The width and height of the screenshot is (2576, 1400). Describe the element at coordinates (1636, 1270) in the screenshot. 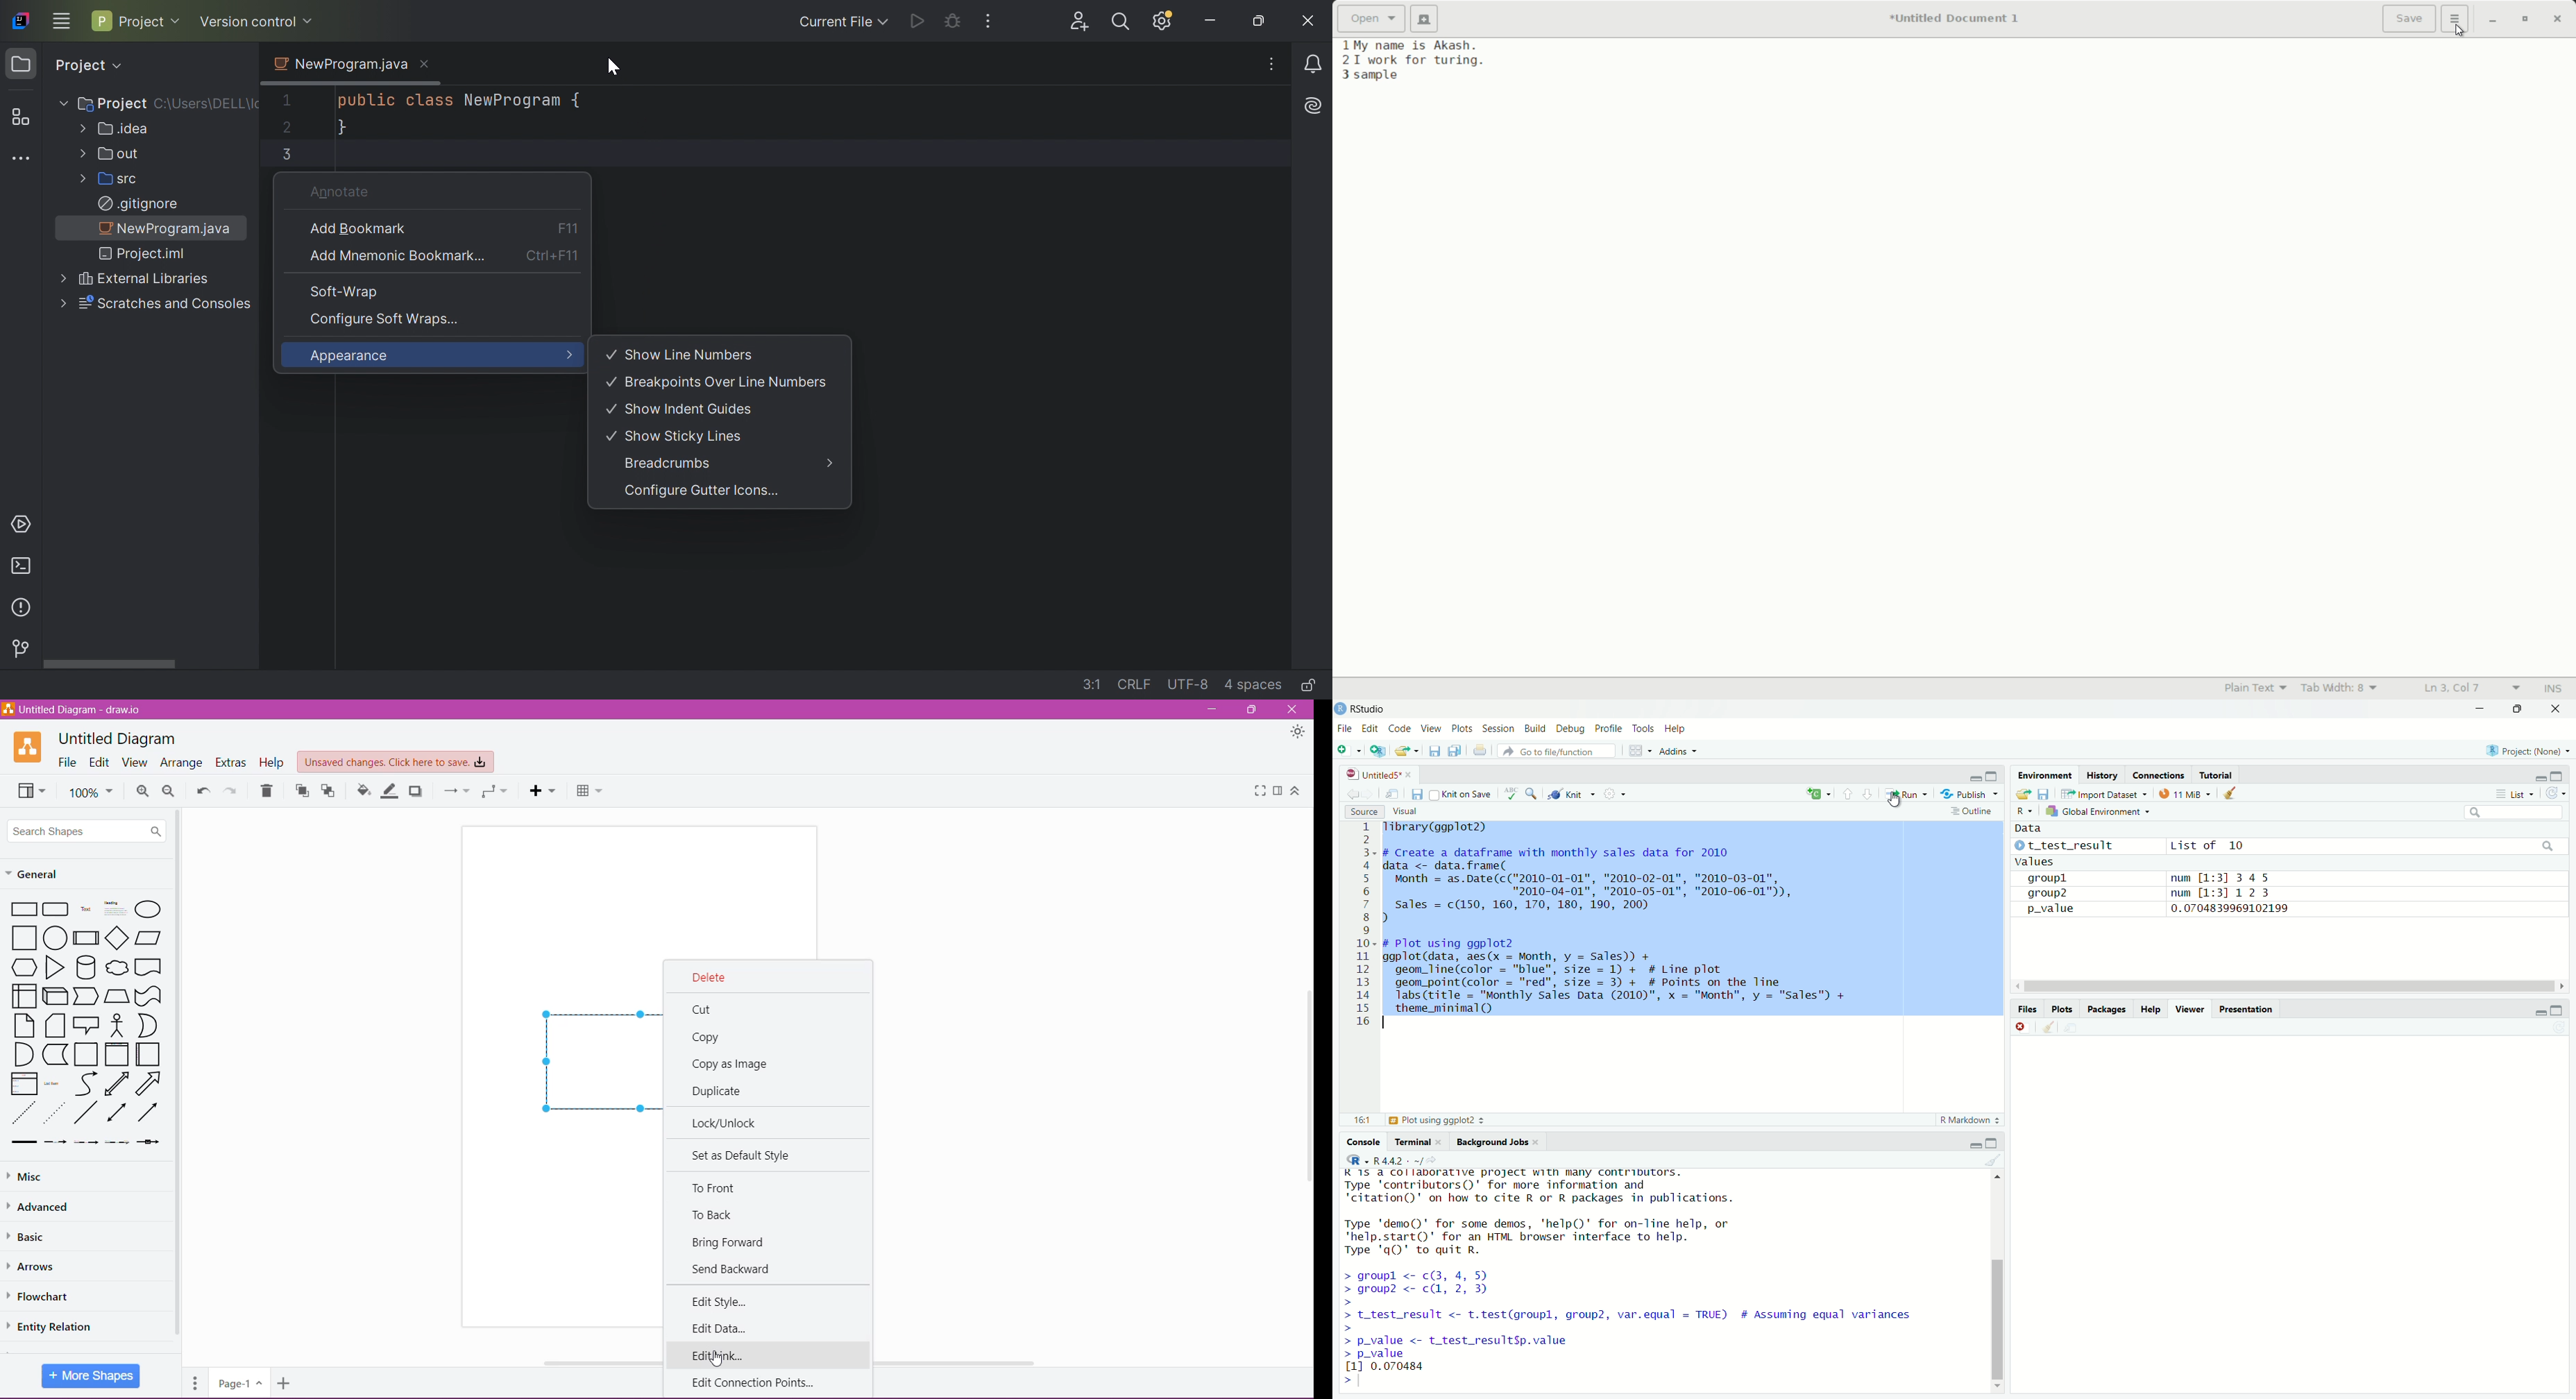

I see `KIS. CT IEREELITT. FRpeEL BYR. Sy Shee TeeLie Ss
Type 'contributors()' for more information and

"citation()' on how to cite R or R packages in publications.

Type 'demo()' for some demos, 'help()' for on-Tine help, or

"help.start()' for an HTML browser interface to help.

Type 'q()' to quit R.

> groupl <- c(3, 4, 5)

> group? <- c, 2, 3)

>

> t_test_result <- t.test(groupl, group2, var.equal = TRUE) # Assuming equal variances
>

> p_value <- t_test_resultSp.value

> p_value

11 0.070484` at that location.